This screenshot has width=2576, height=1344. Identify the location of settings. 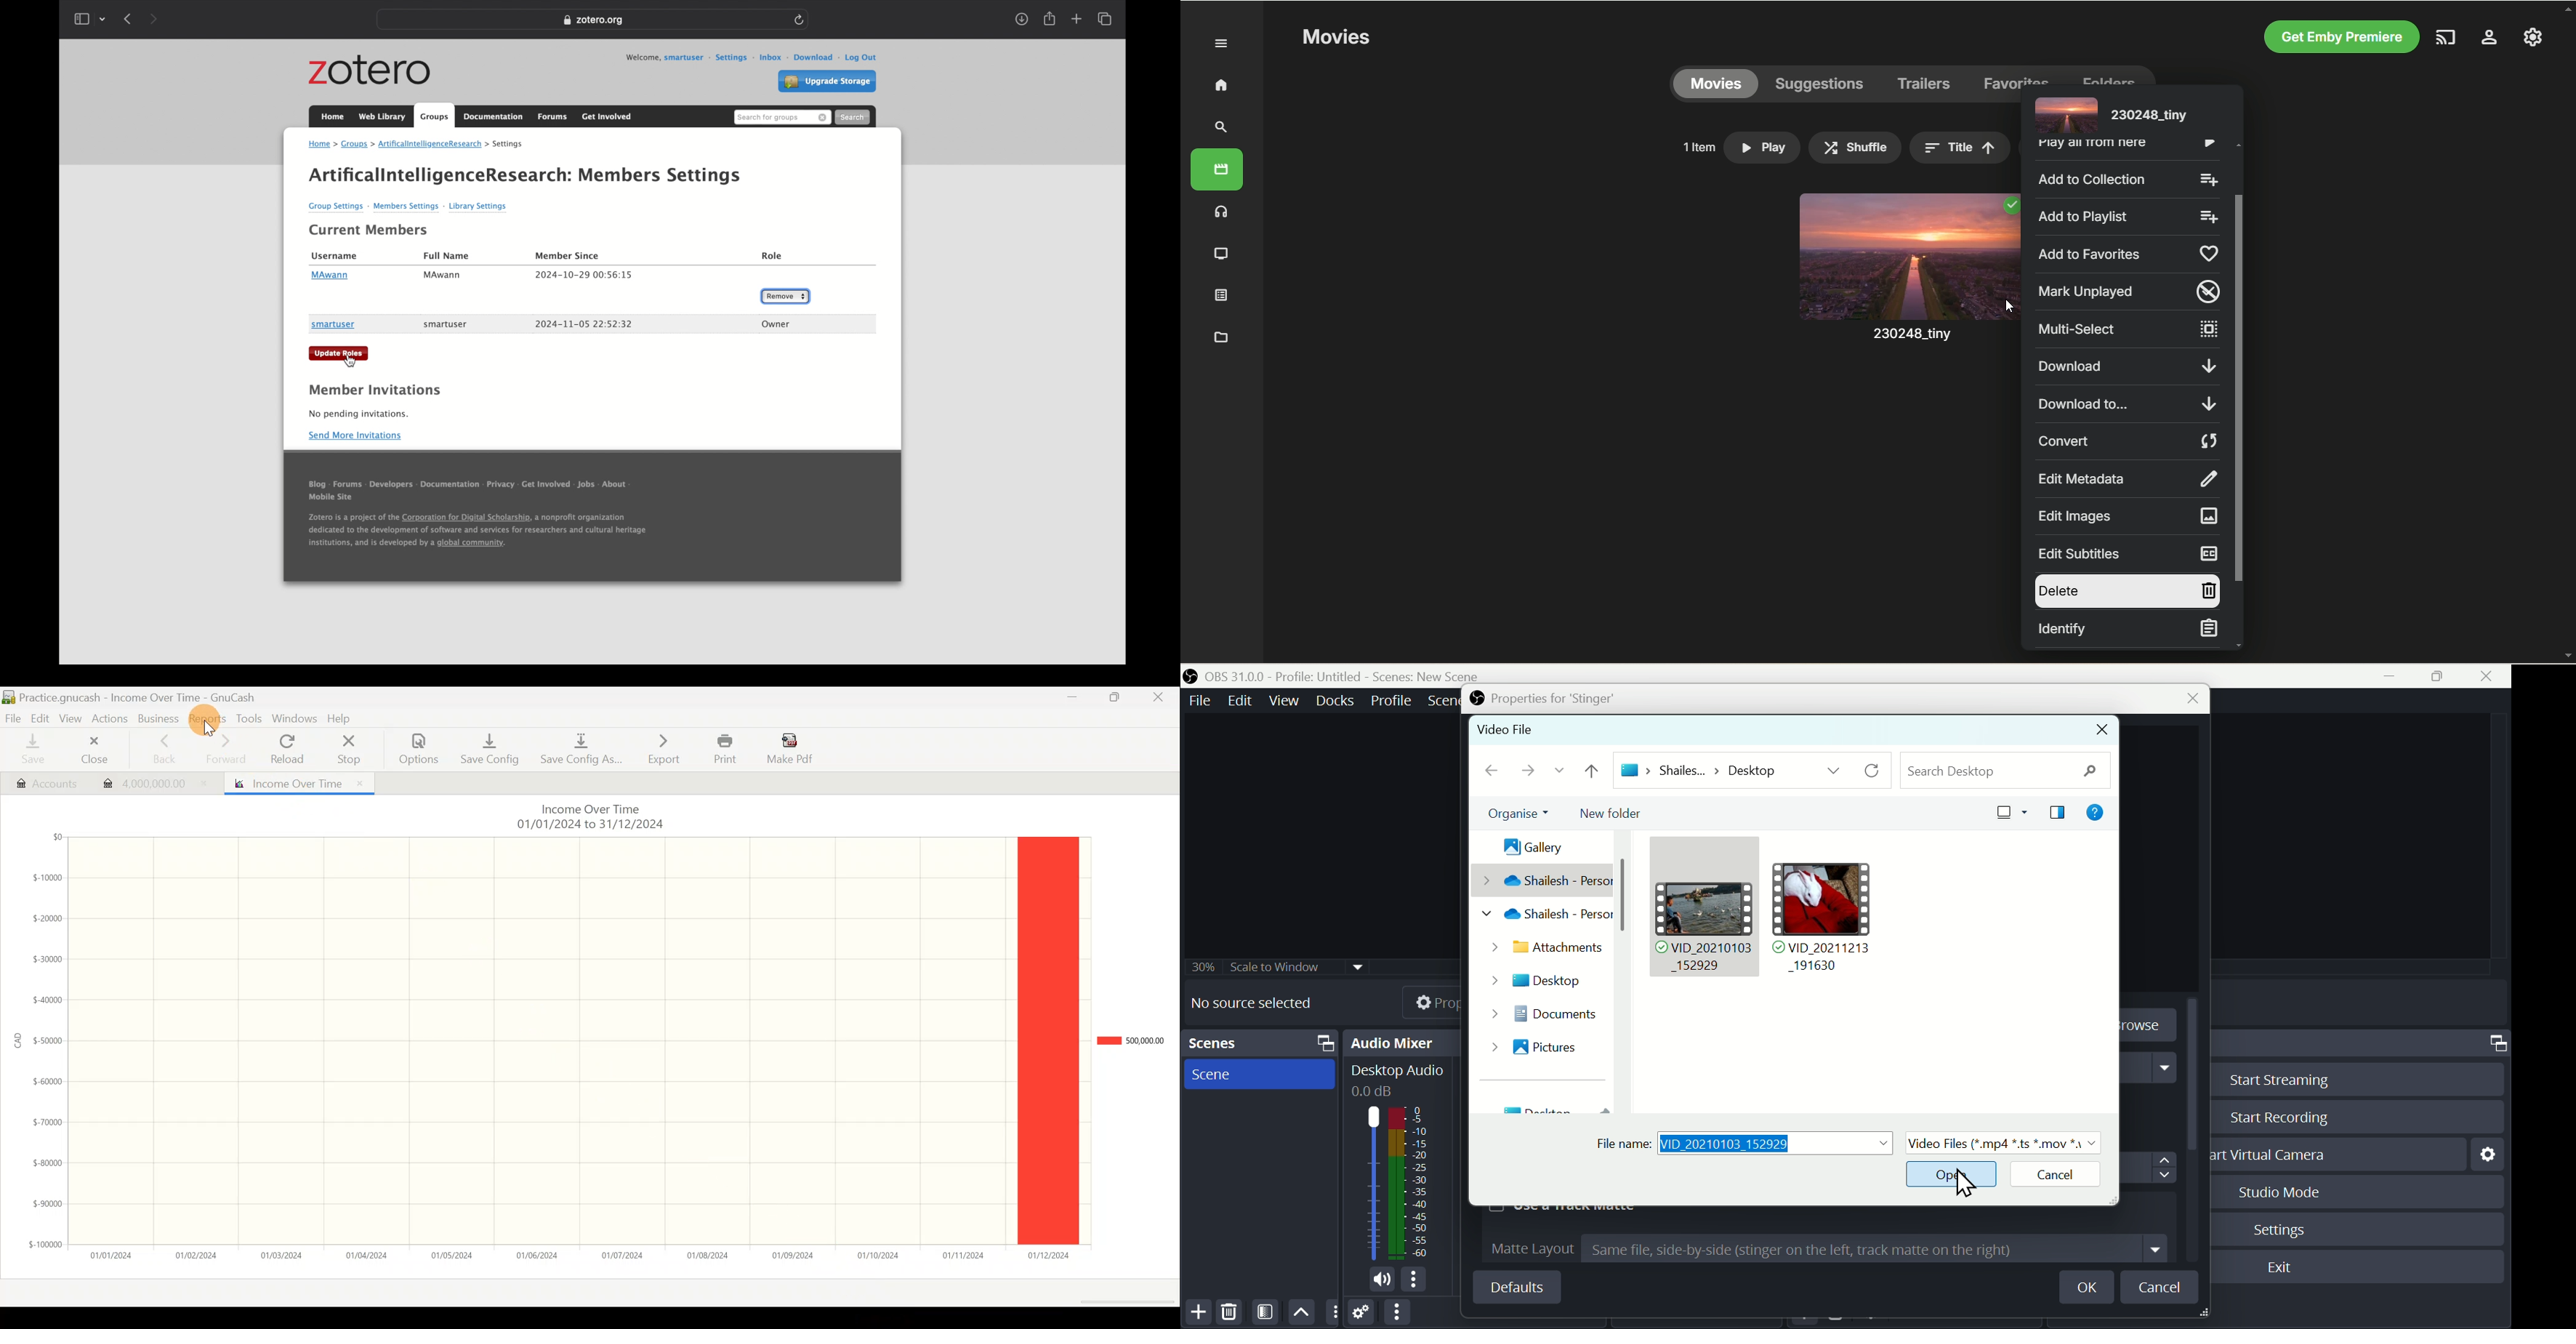
(728, 58).